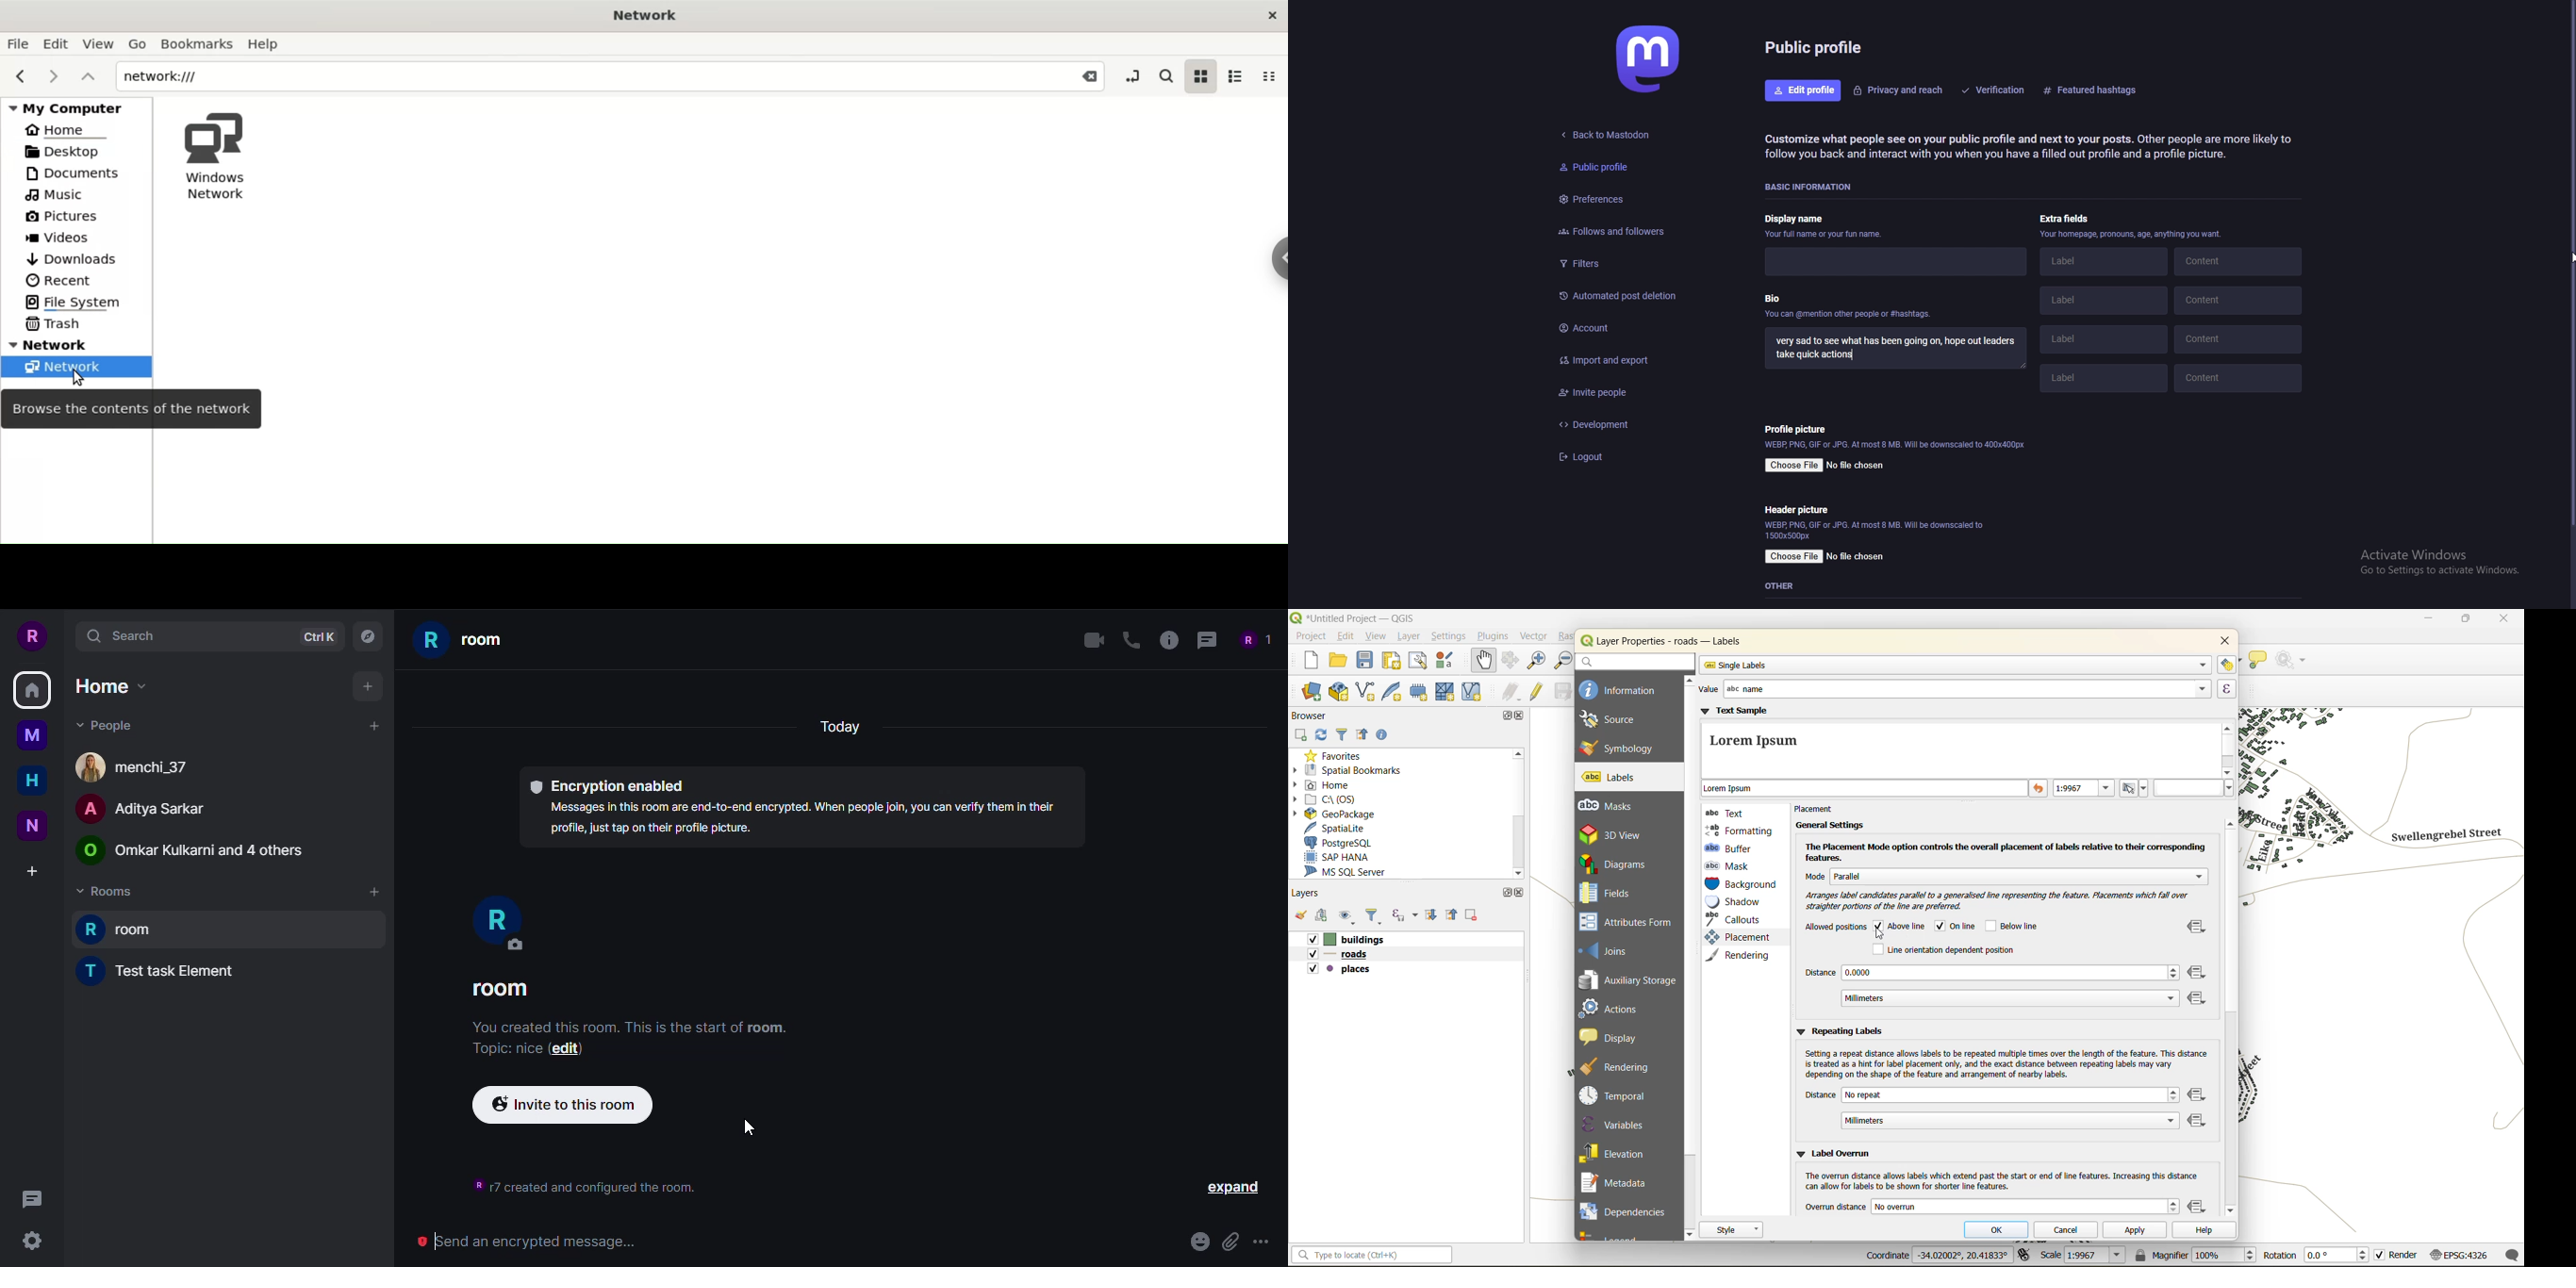 The height and width of the screenshot is (1288, 2576). Describe the element at coordinates (1522, 717) in the screenshot. I see `close` at that location.